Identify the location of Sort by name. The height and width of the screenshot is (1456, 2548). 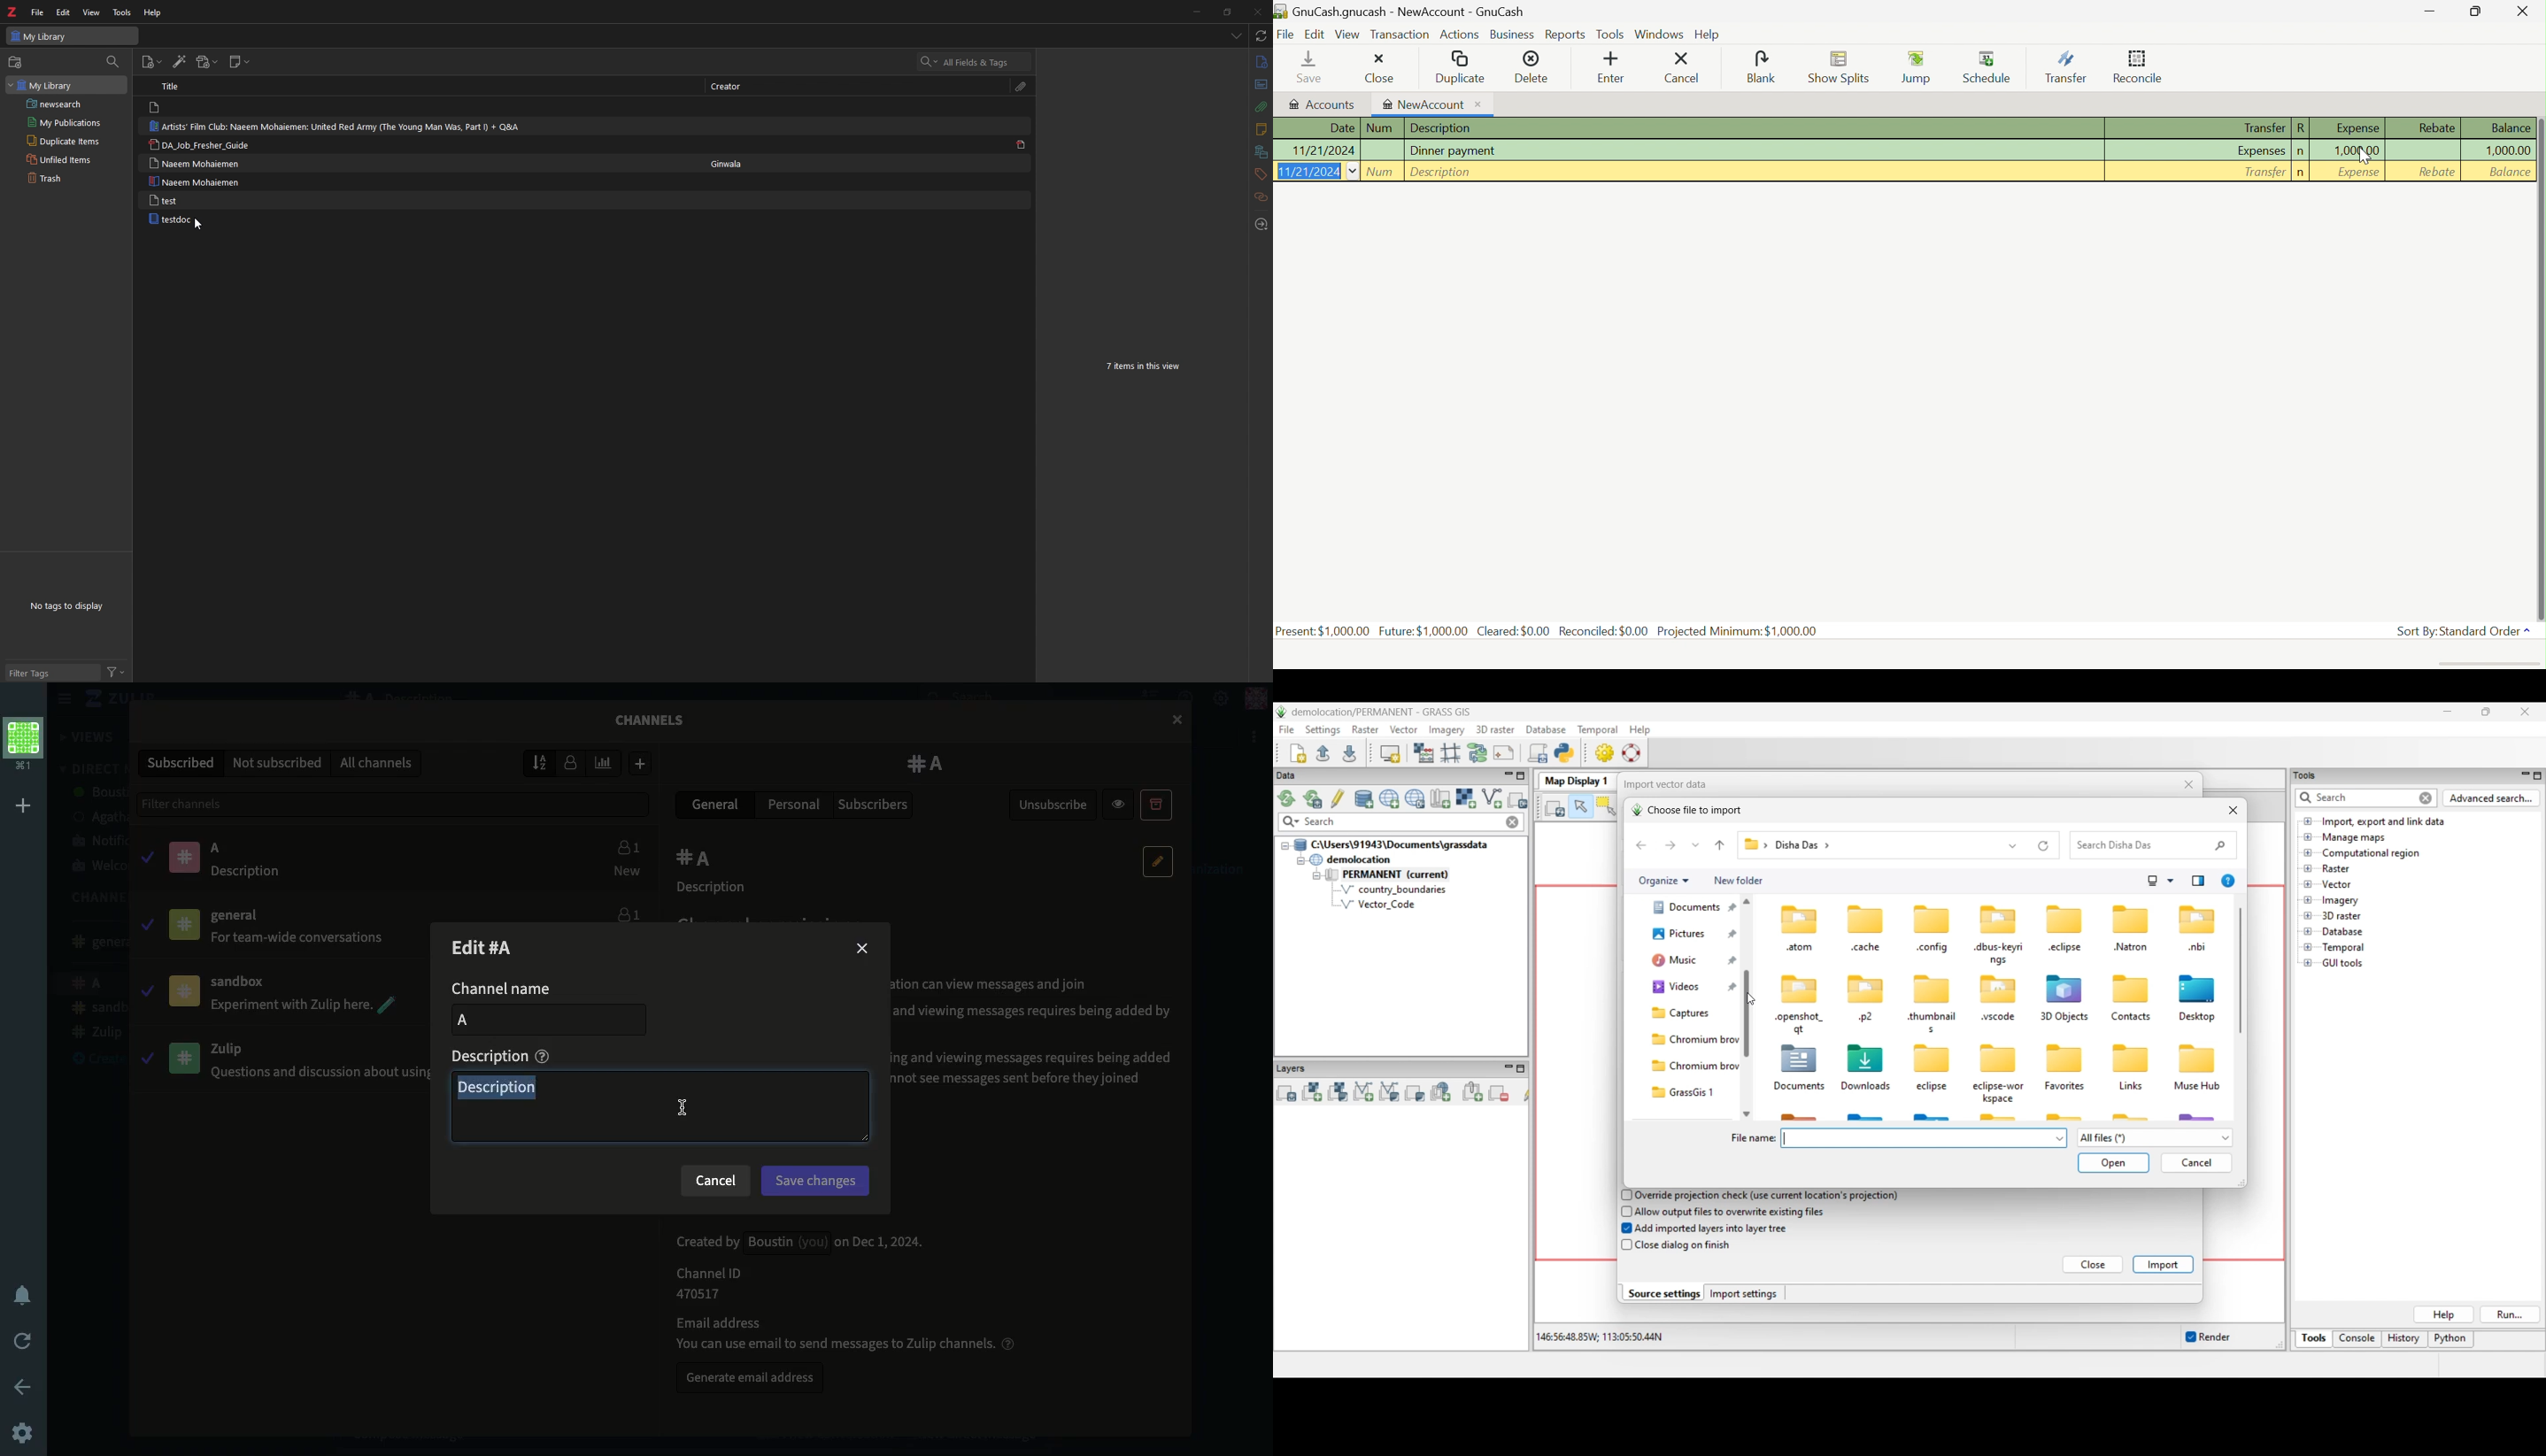
(542, 762).